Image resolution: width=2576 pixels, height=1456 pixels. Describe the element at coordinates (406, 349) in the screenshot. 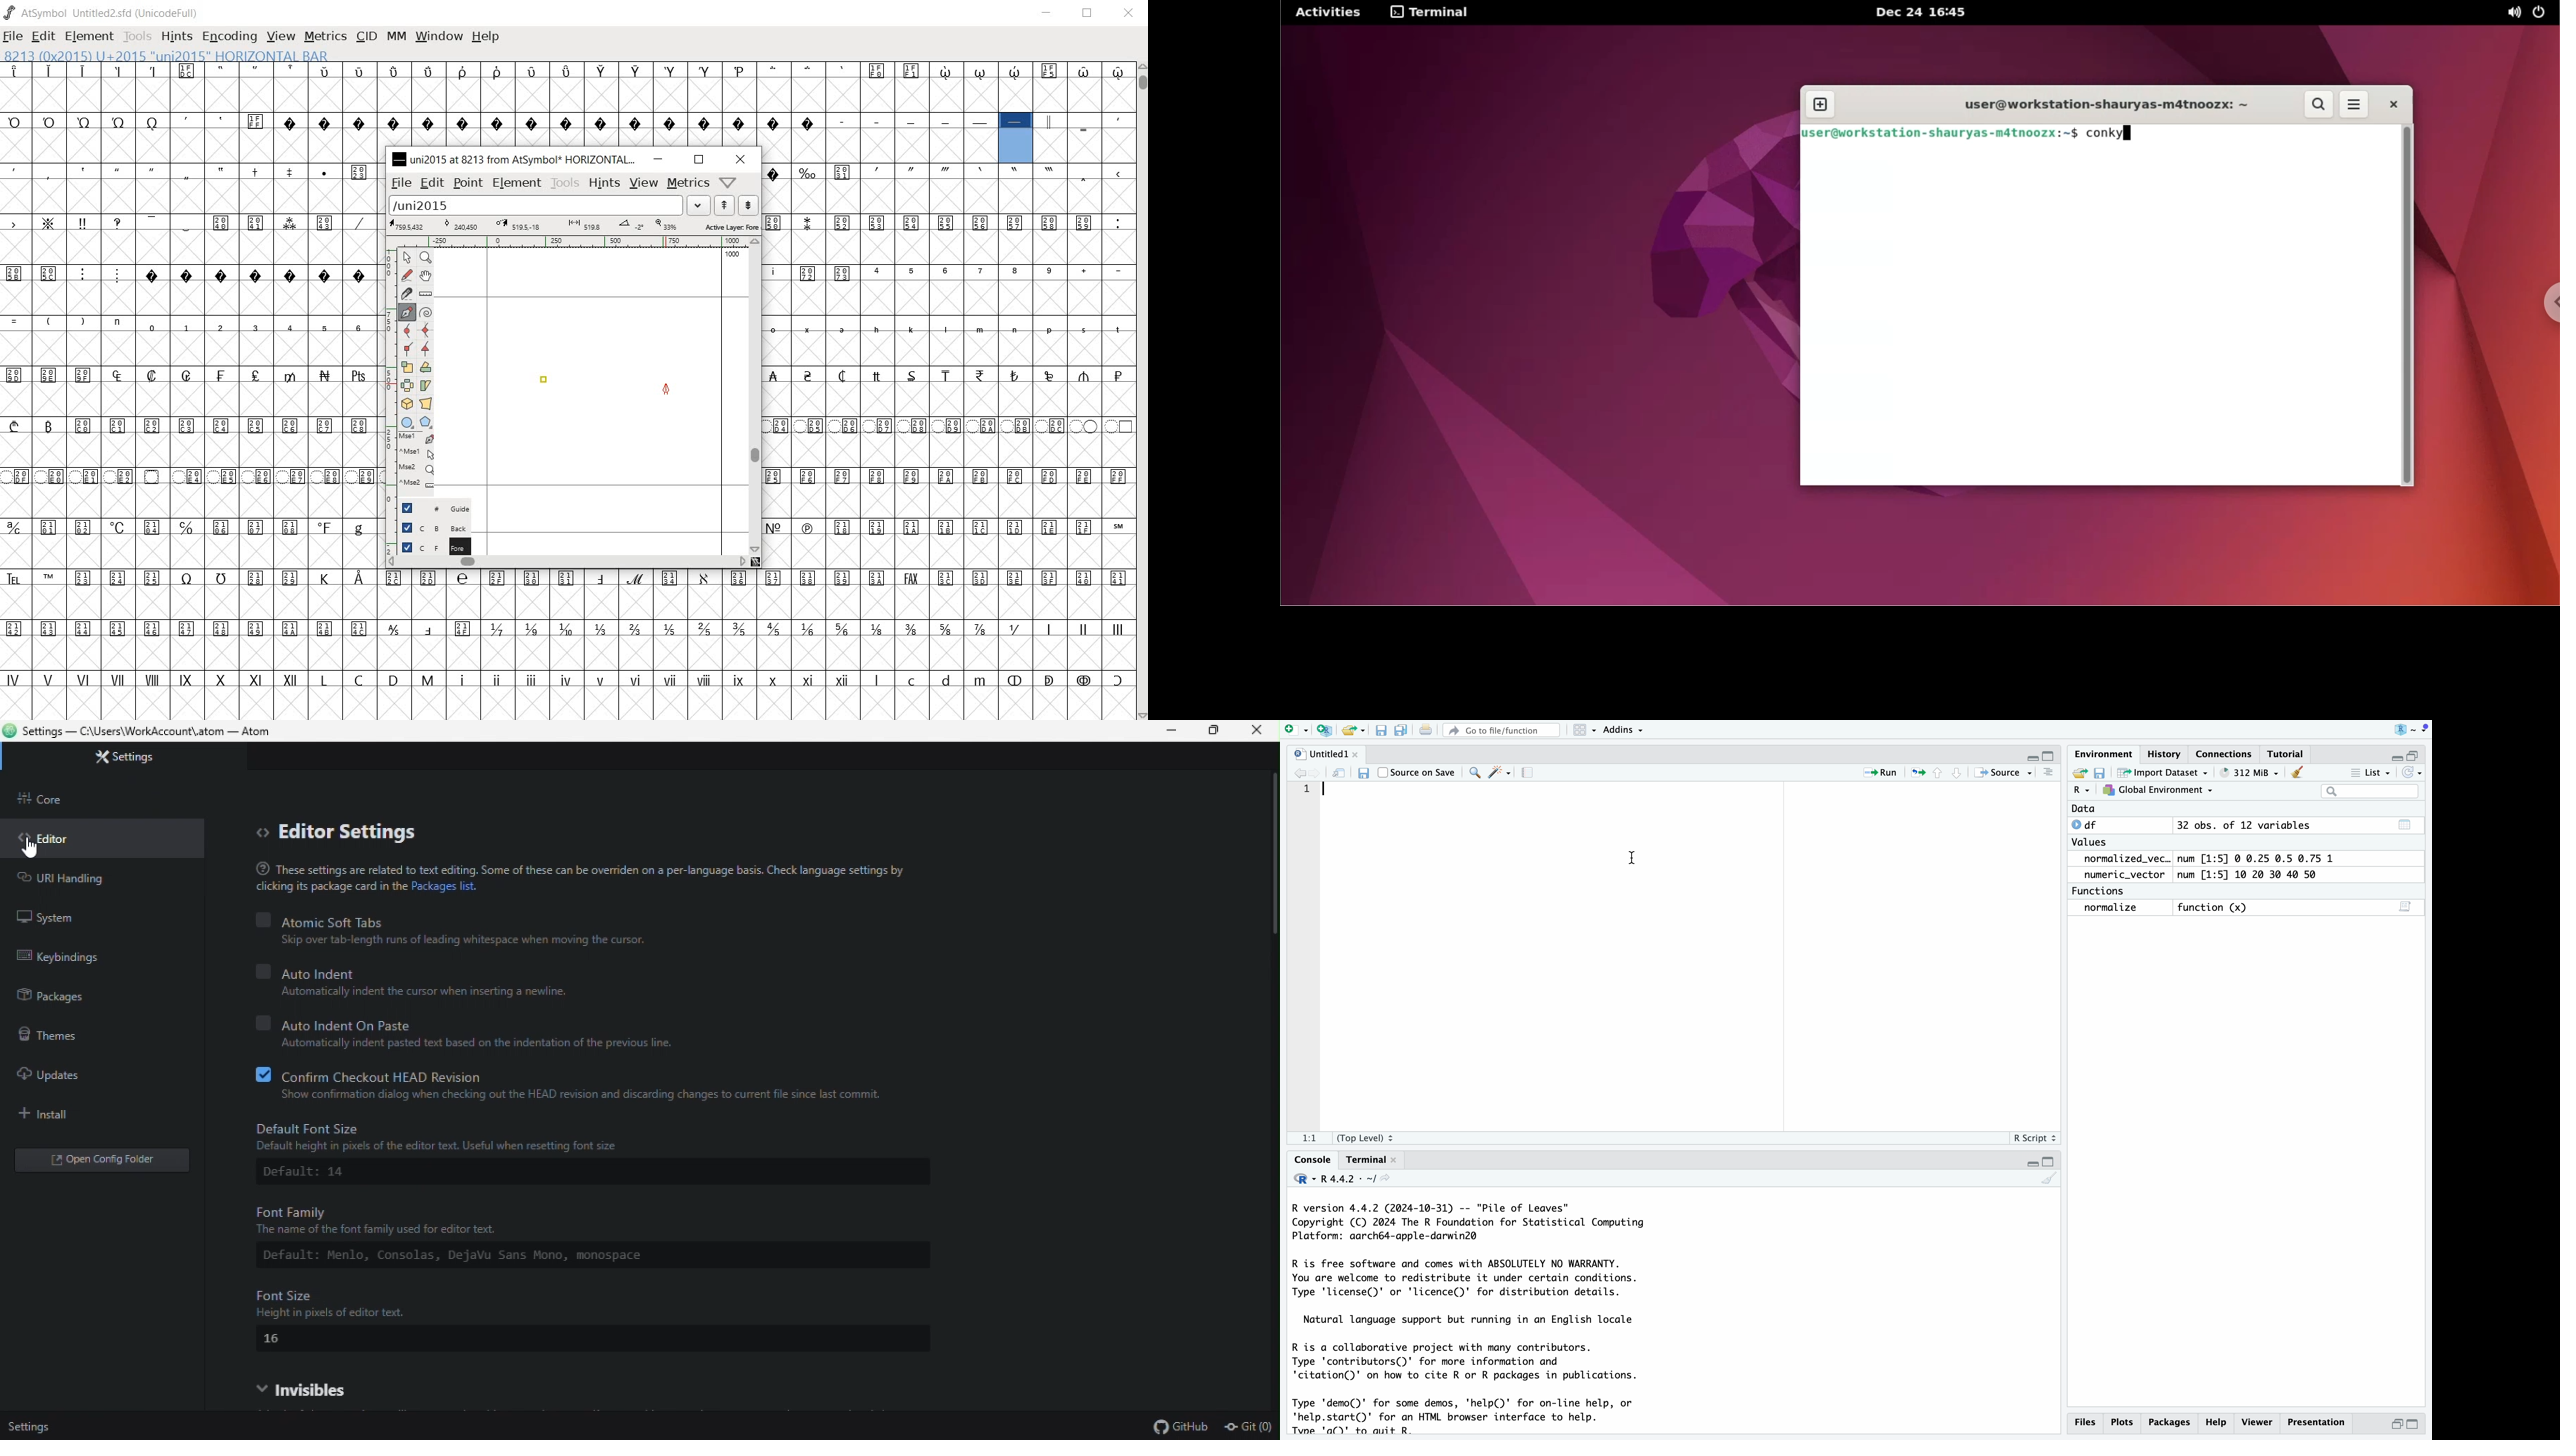

I see `Add a corner point` at that location.